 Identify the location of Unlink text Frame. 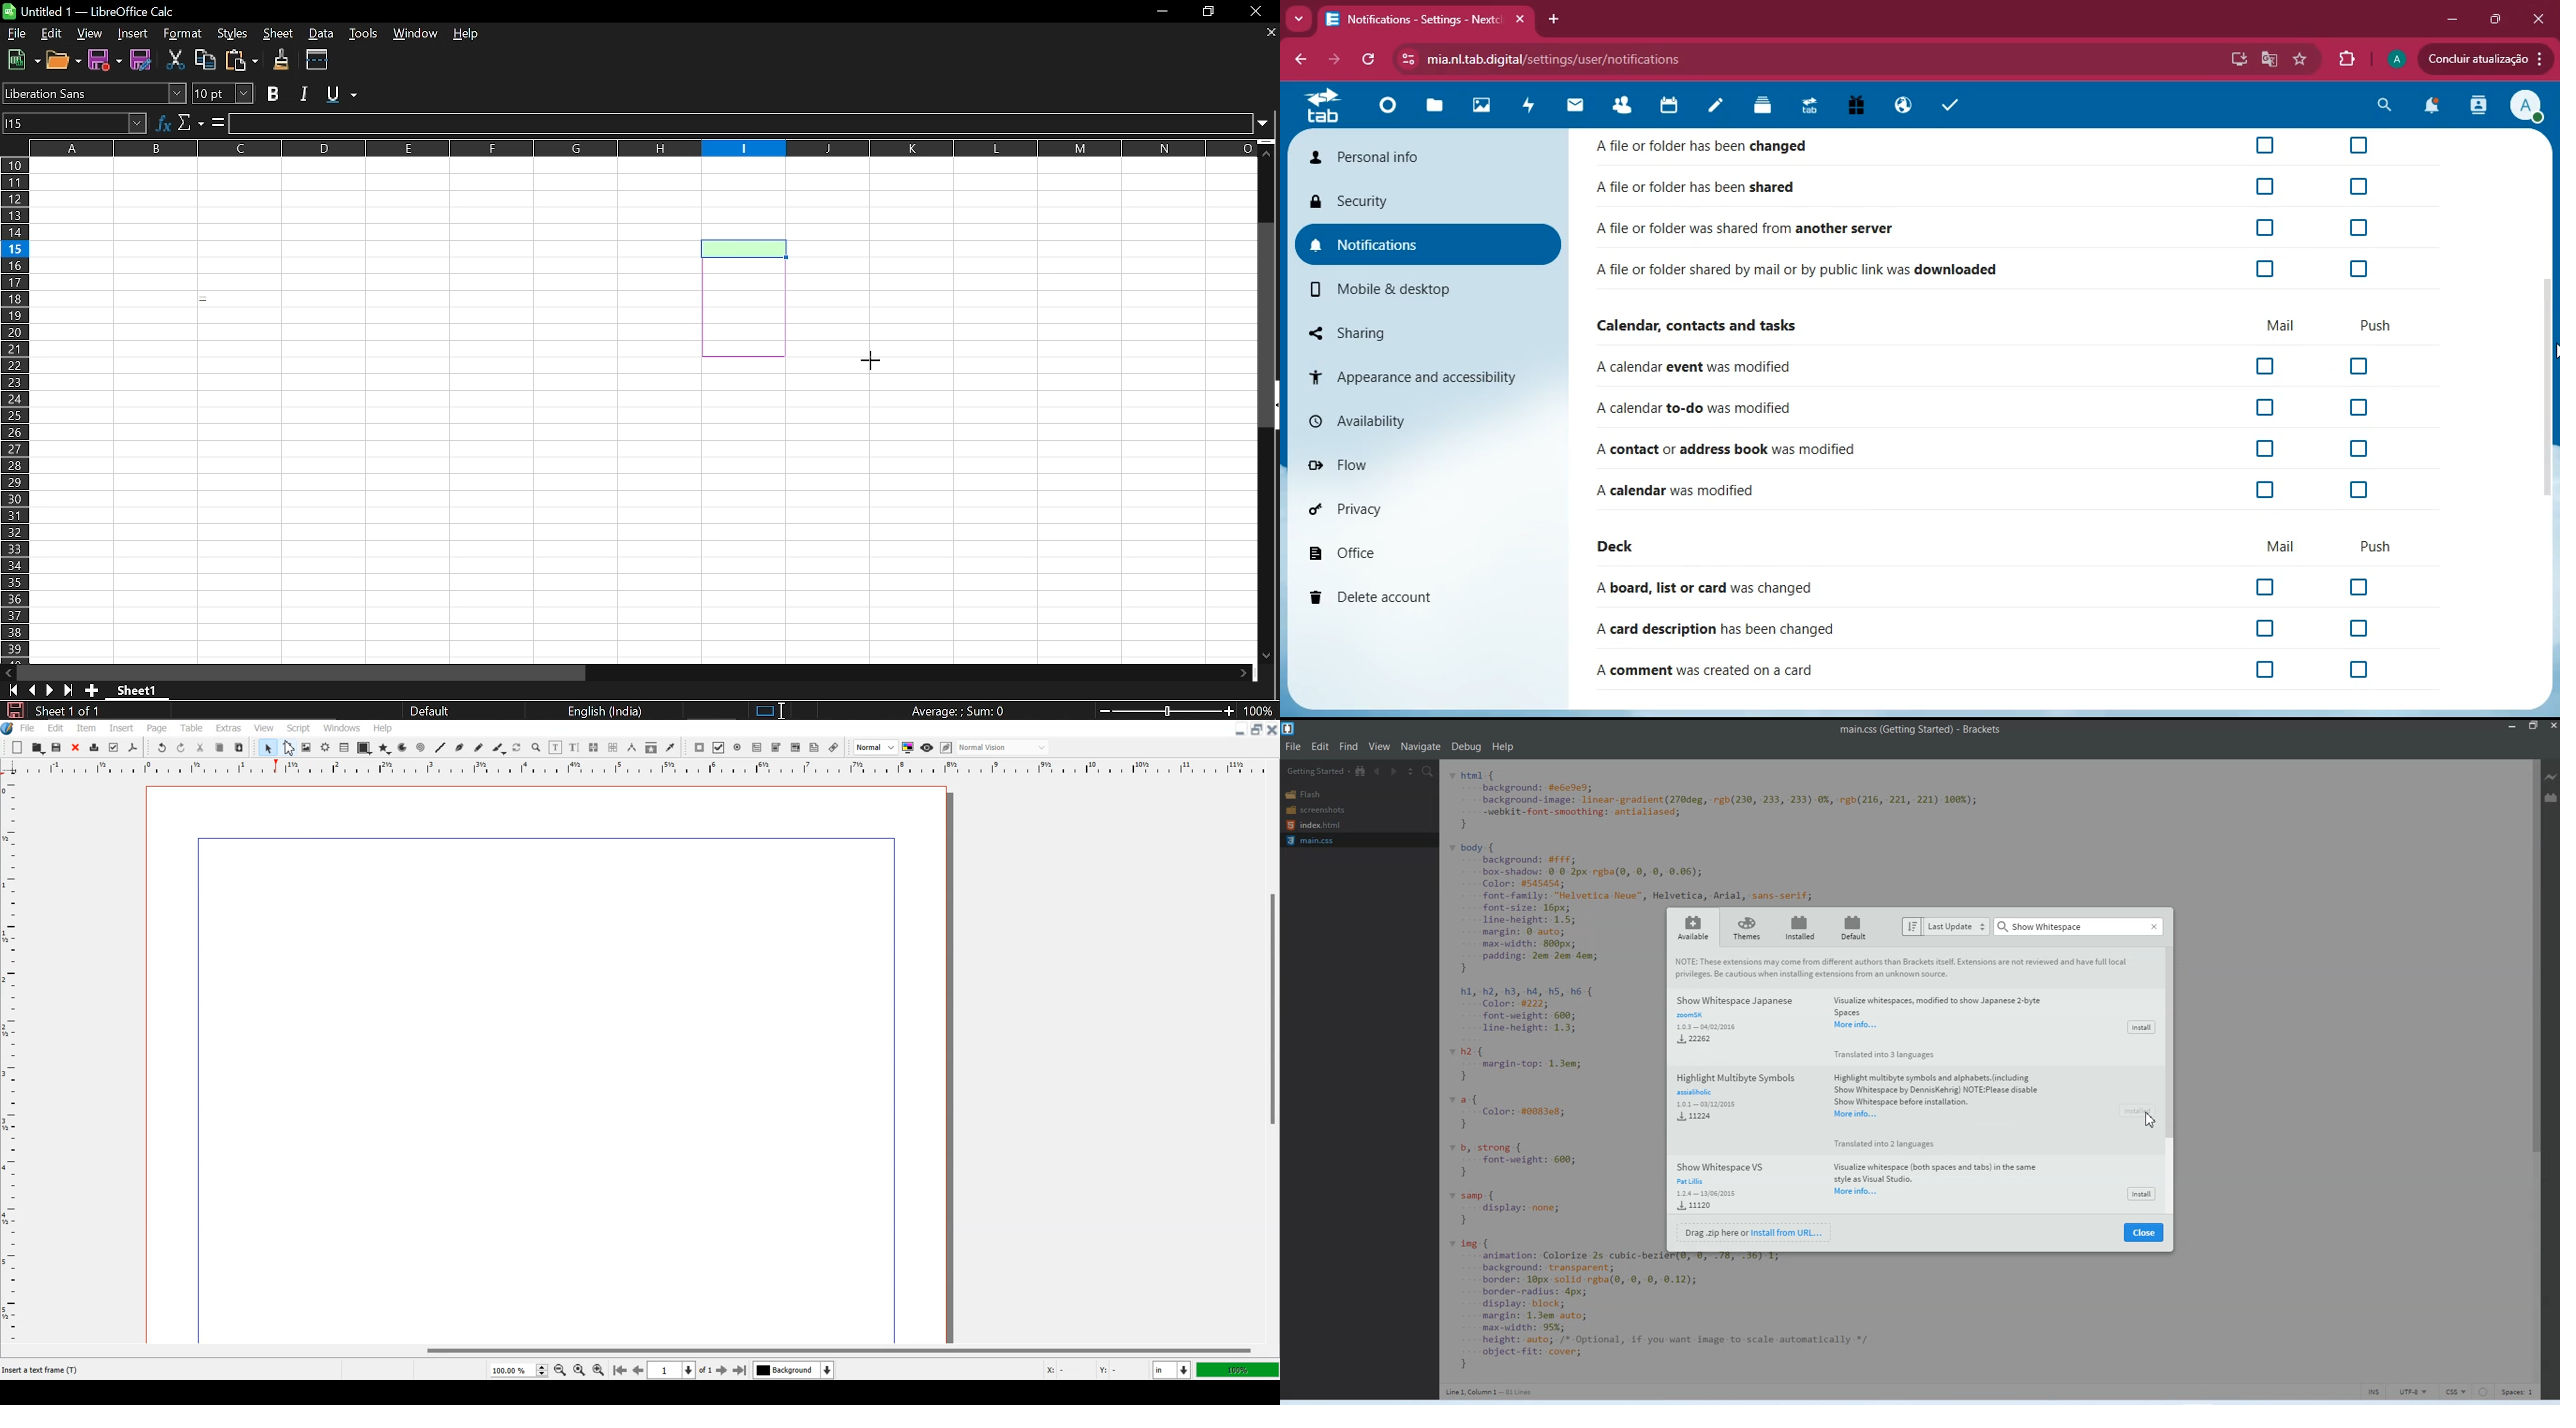
(613, 748).